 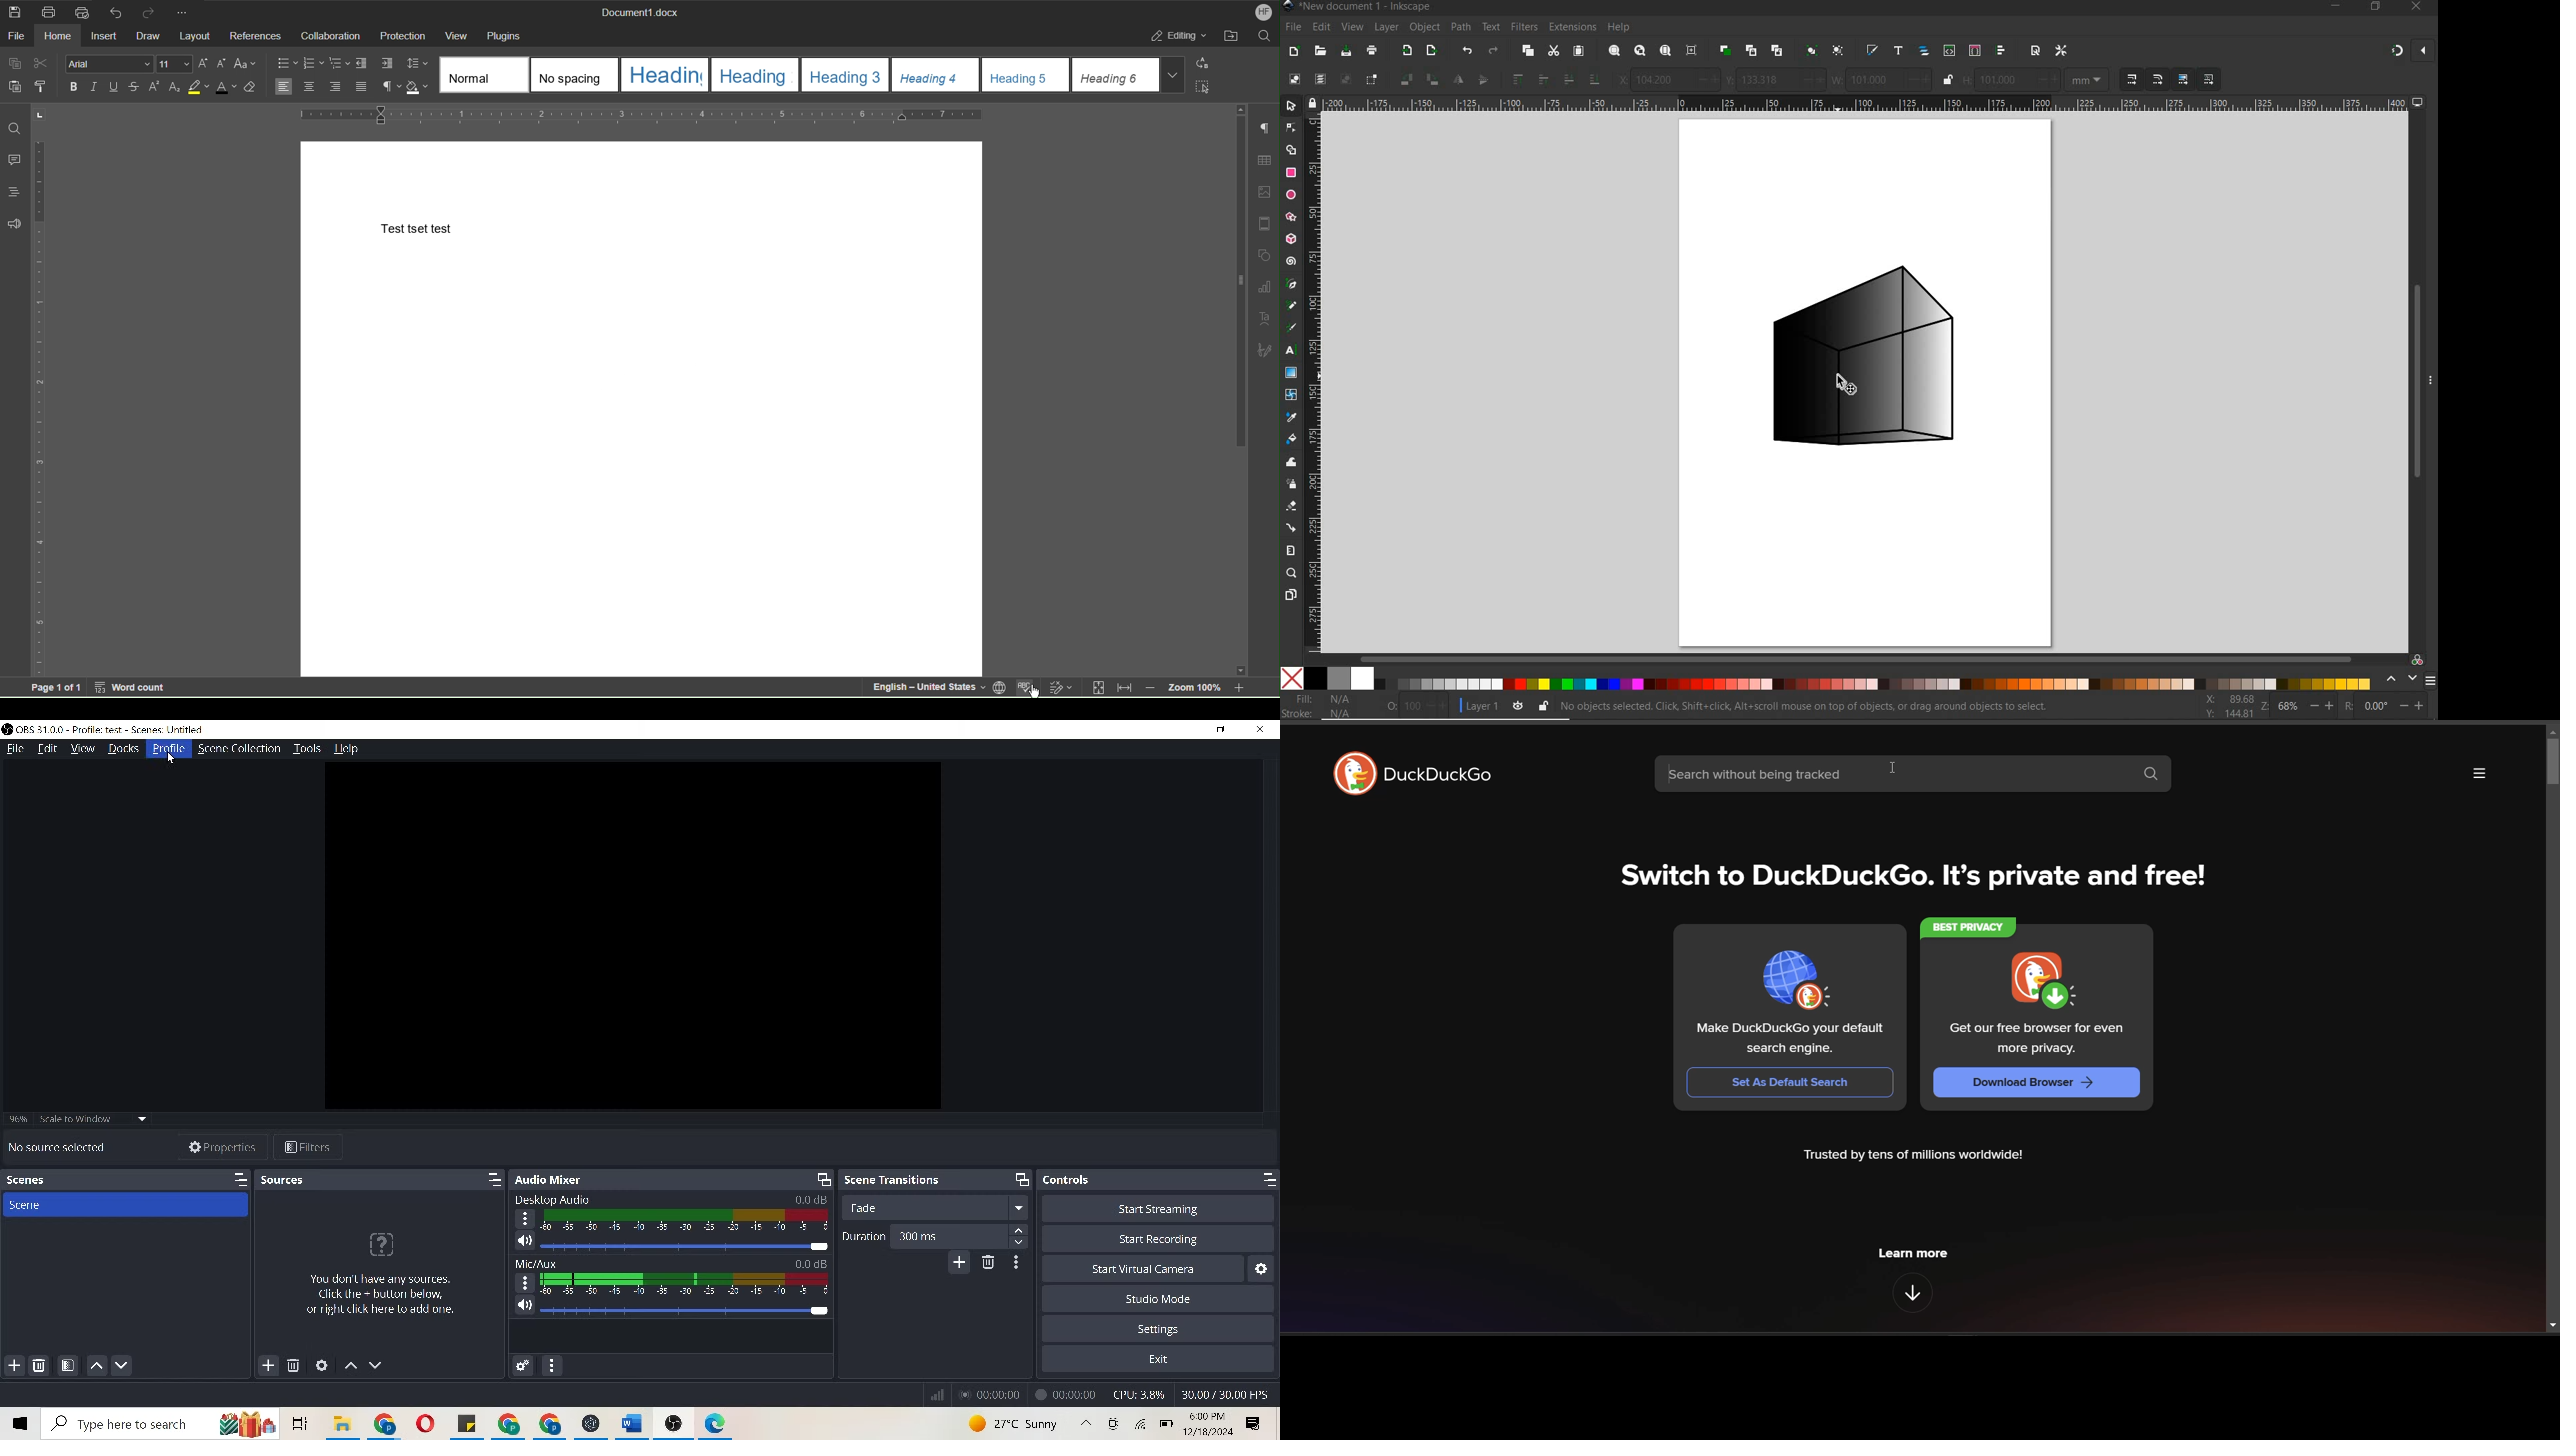 I want to click on View, so click(x=456, y=36).